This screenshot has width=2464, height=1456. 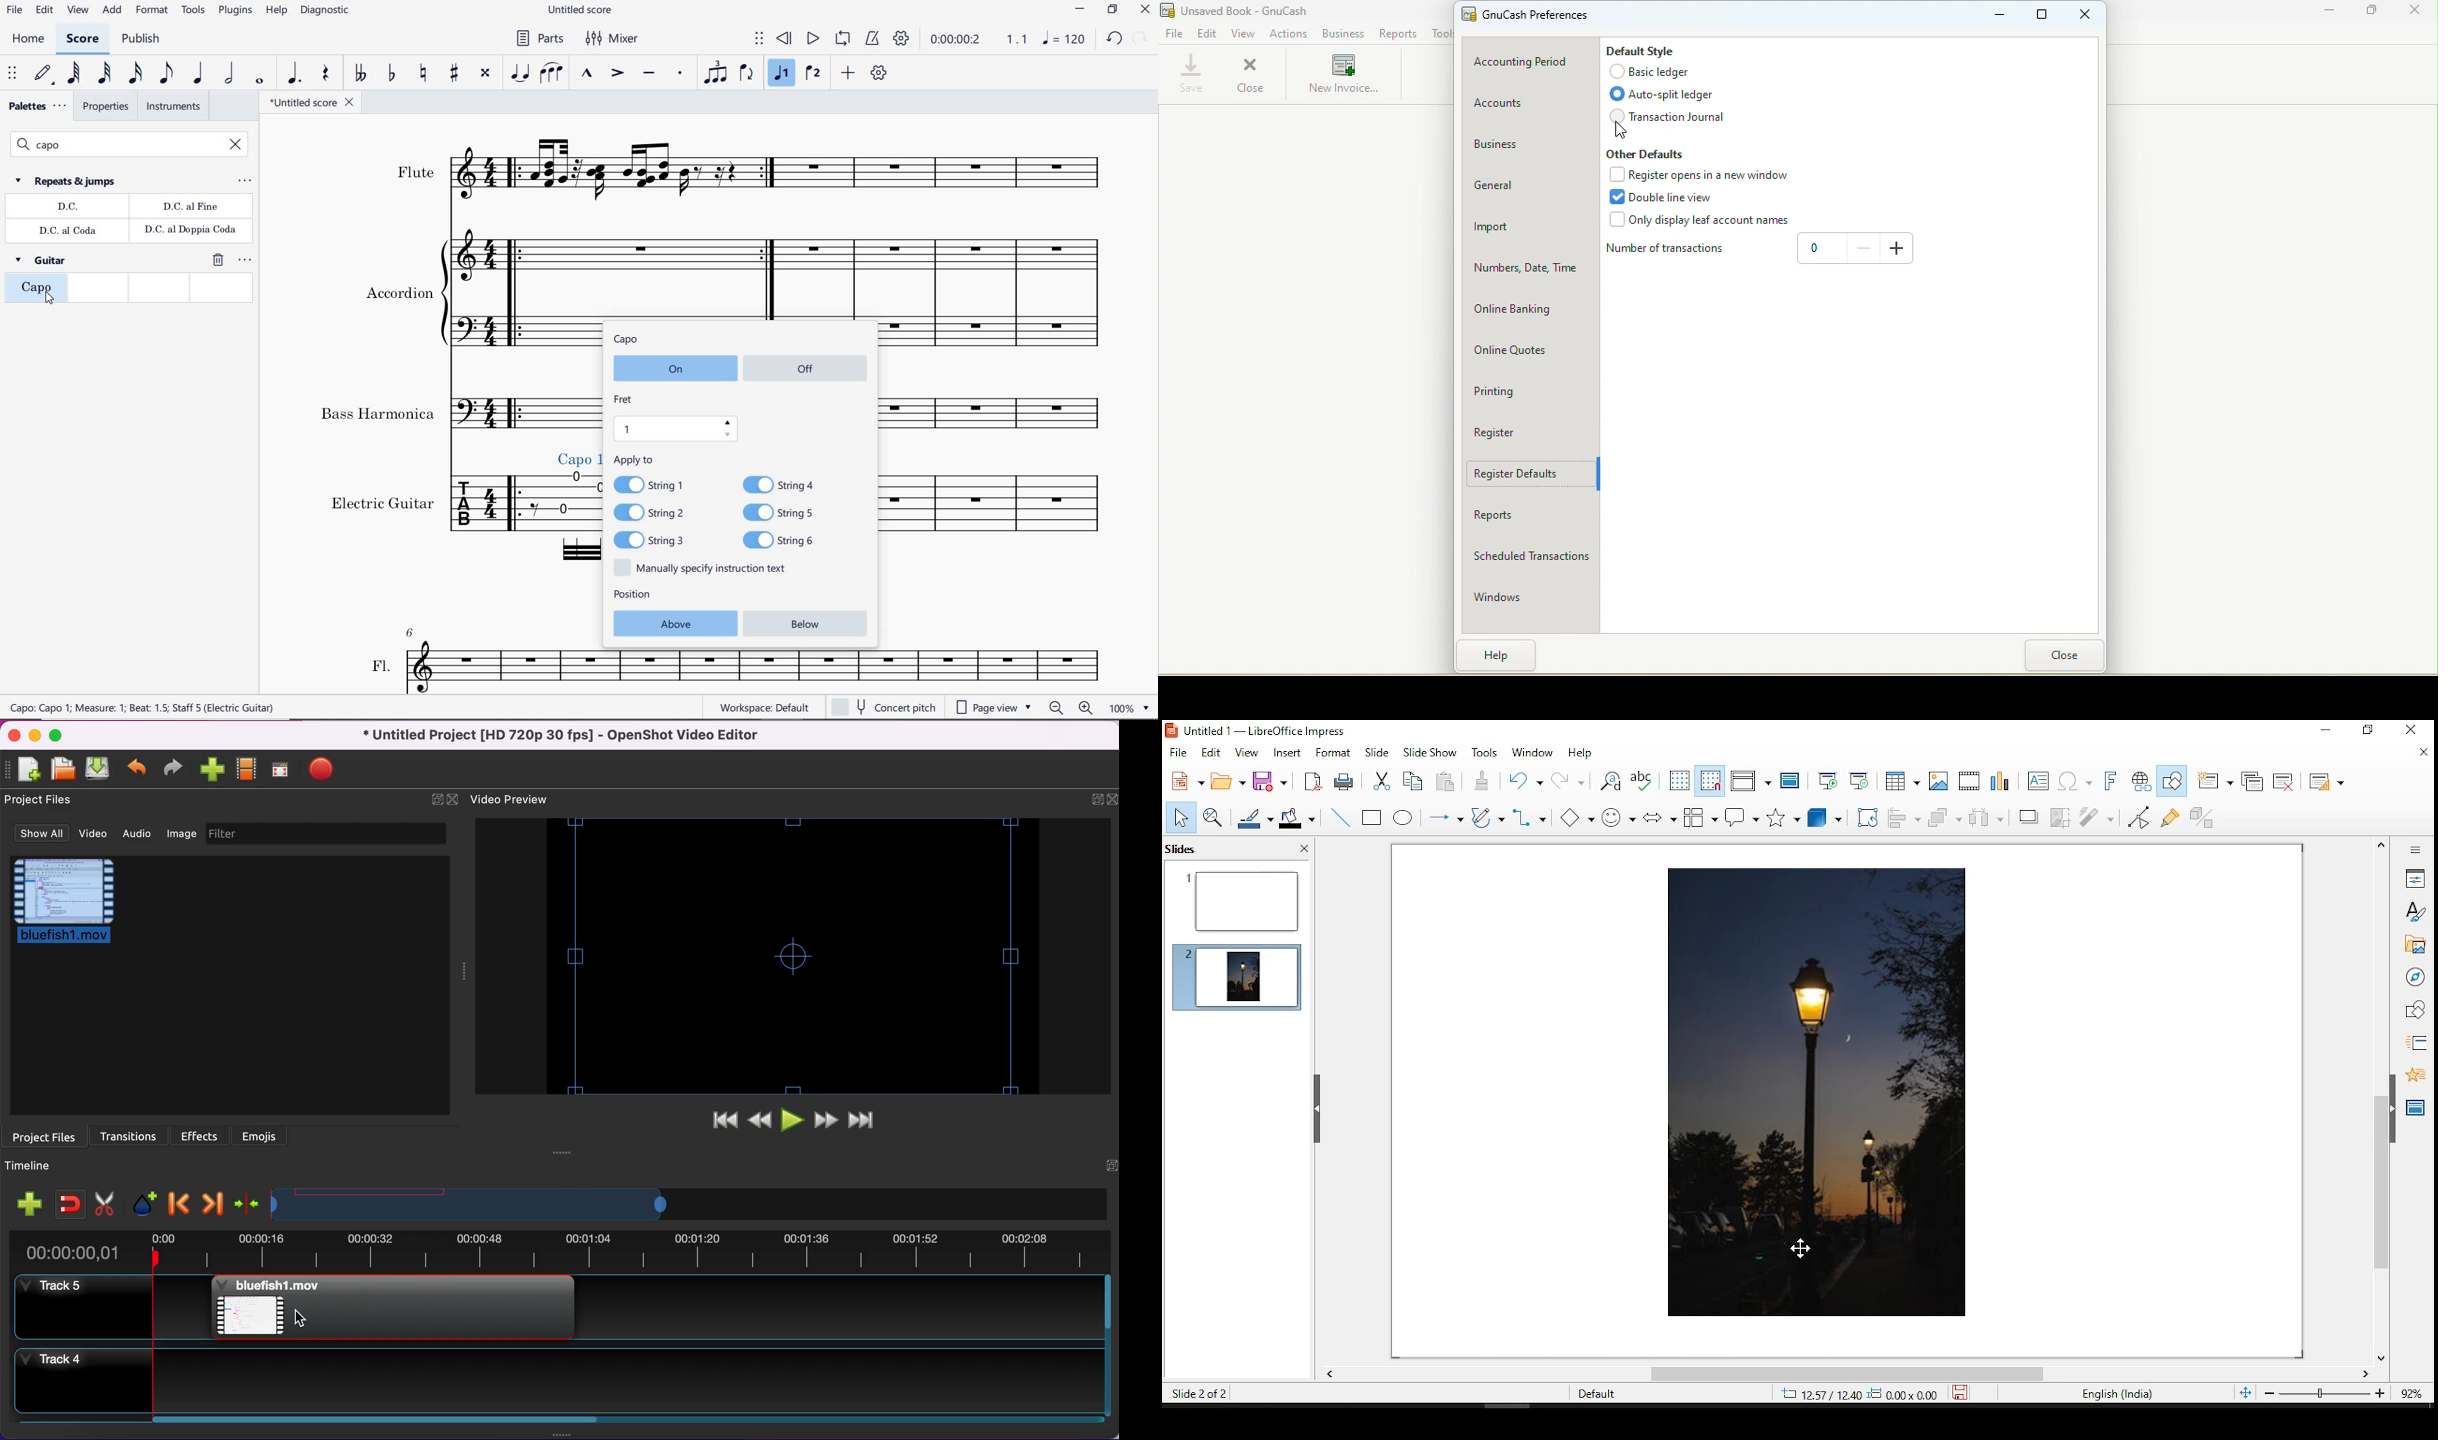 I want to click on English, so click(x=2116, y=1396).